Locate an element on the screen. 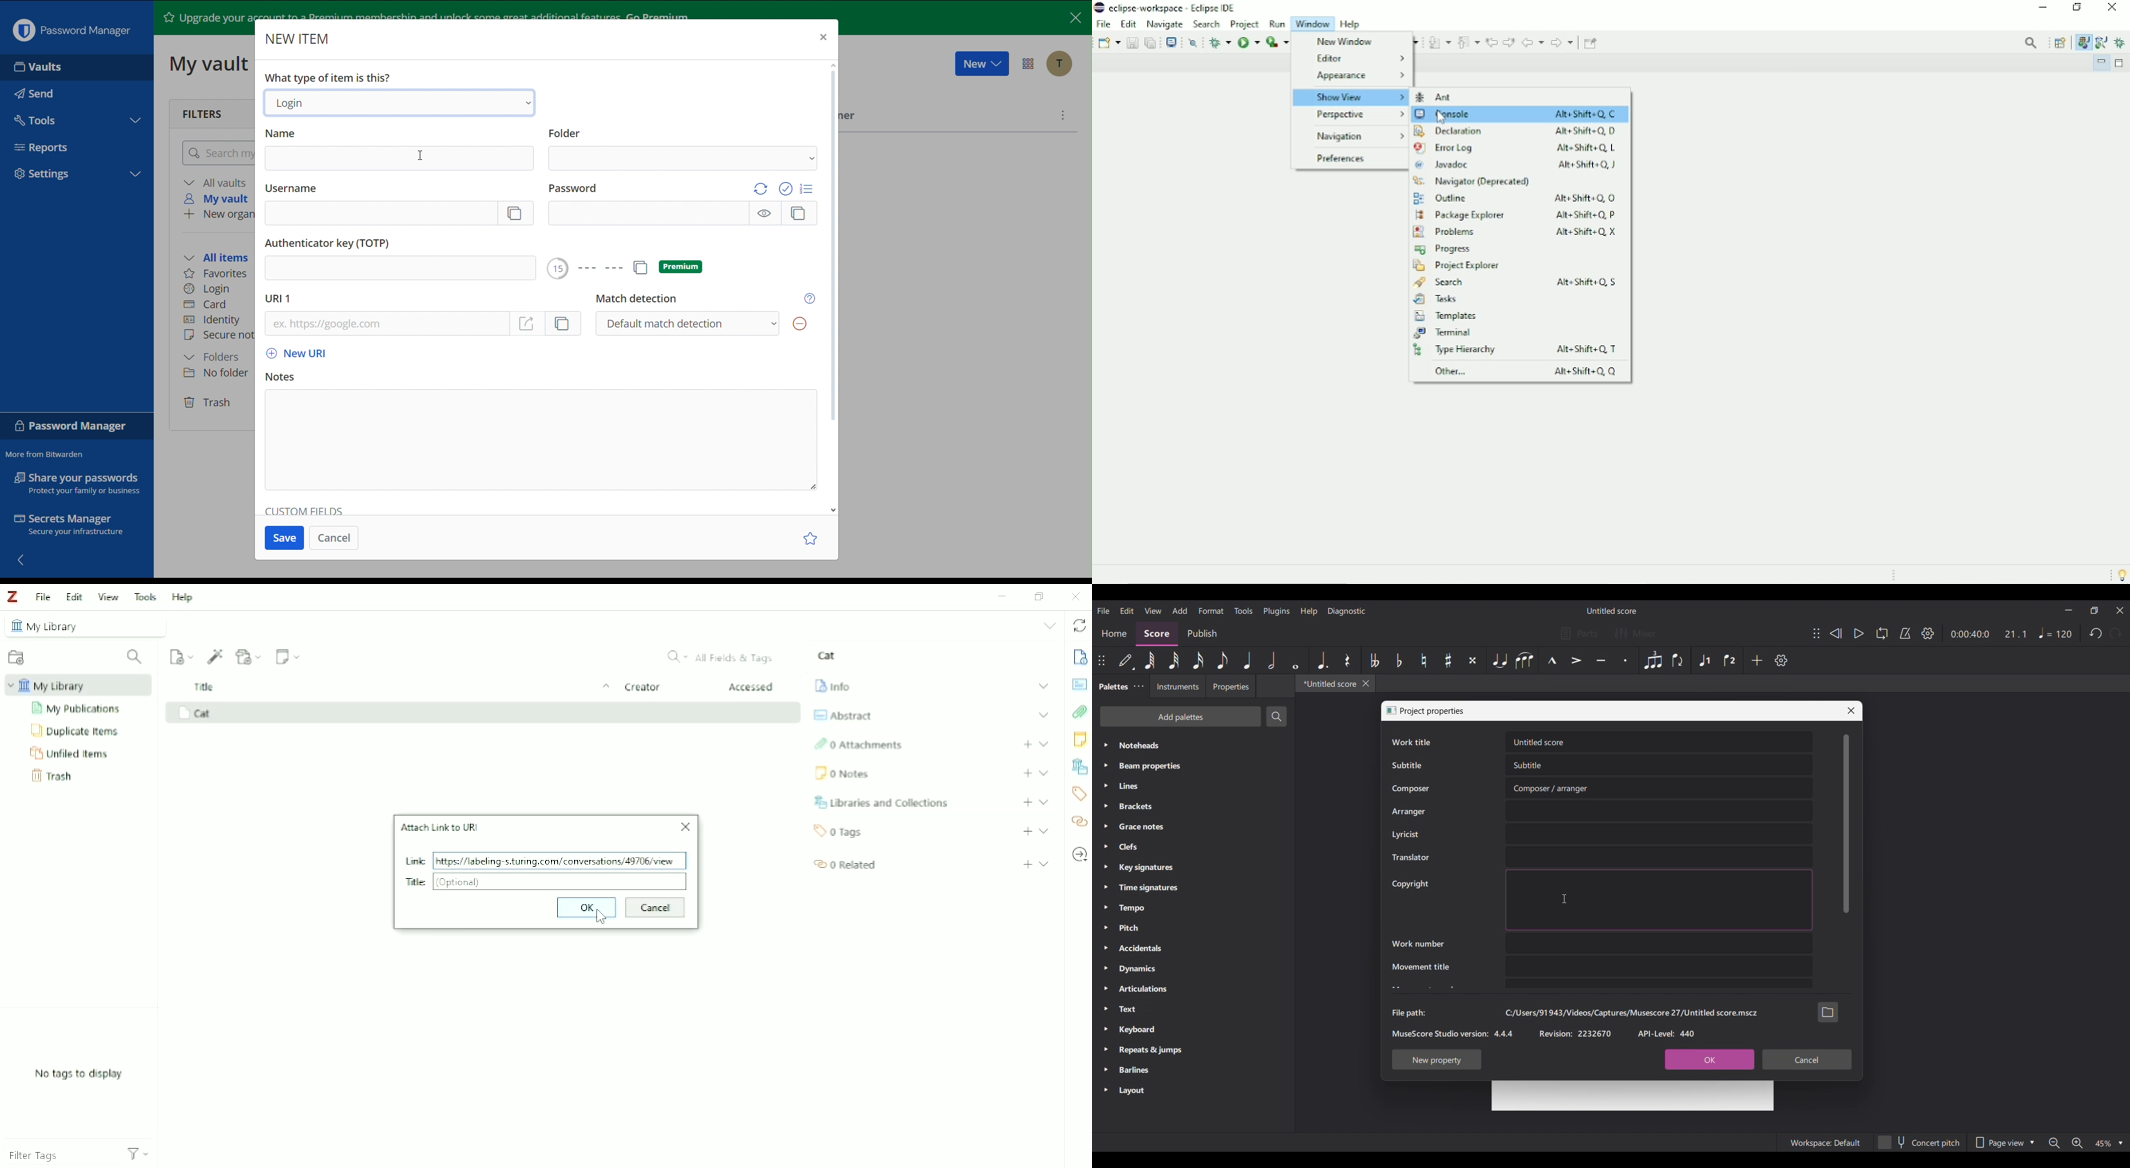 Image resolution: width=2156 pixels, height=1176 pixels. Console is located at coordinates (1515, 115).